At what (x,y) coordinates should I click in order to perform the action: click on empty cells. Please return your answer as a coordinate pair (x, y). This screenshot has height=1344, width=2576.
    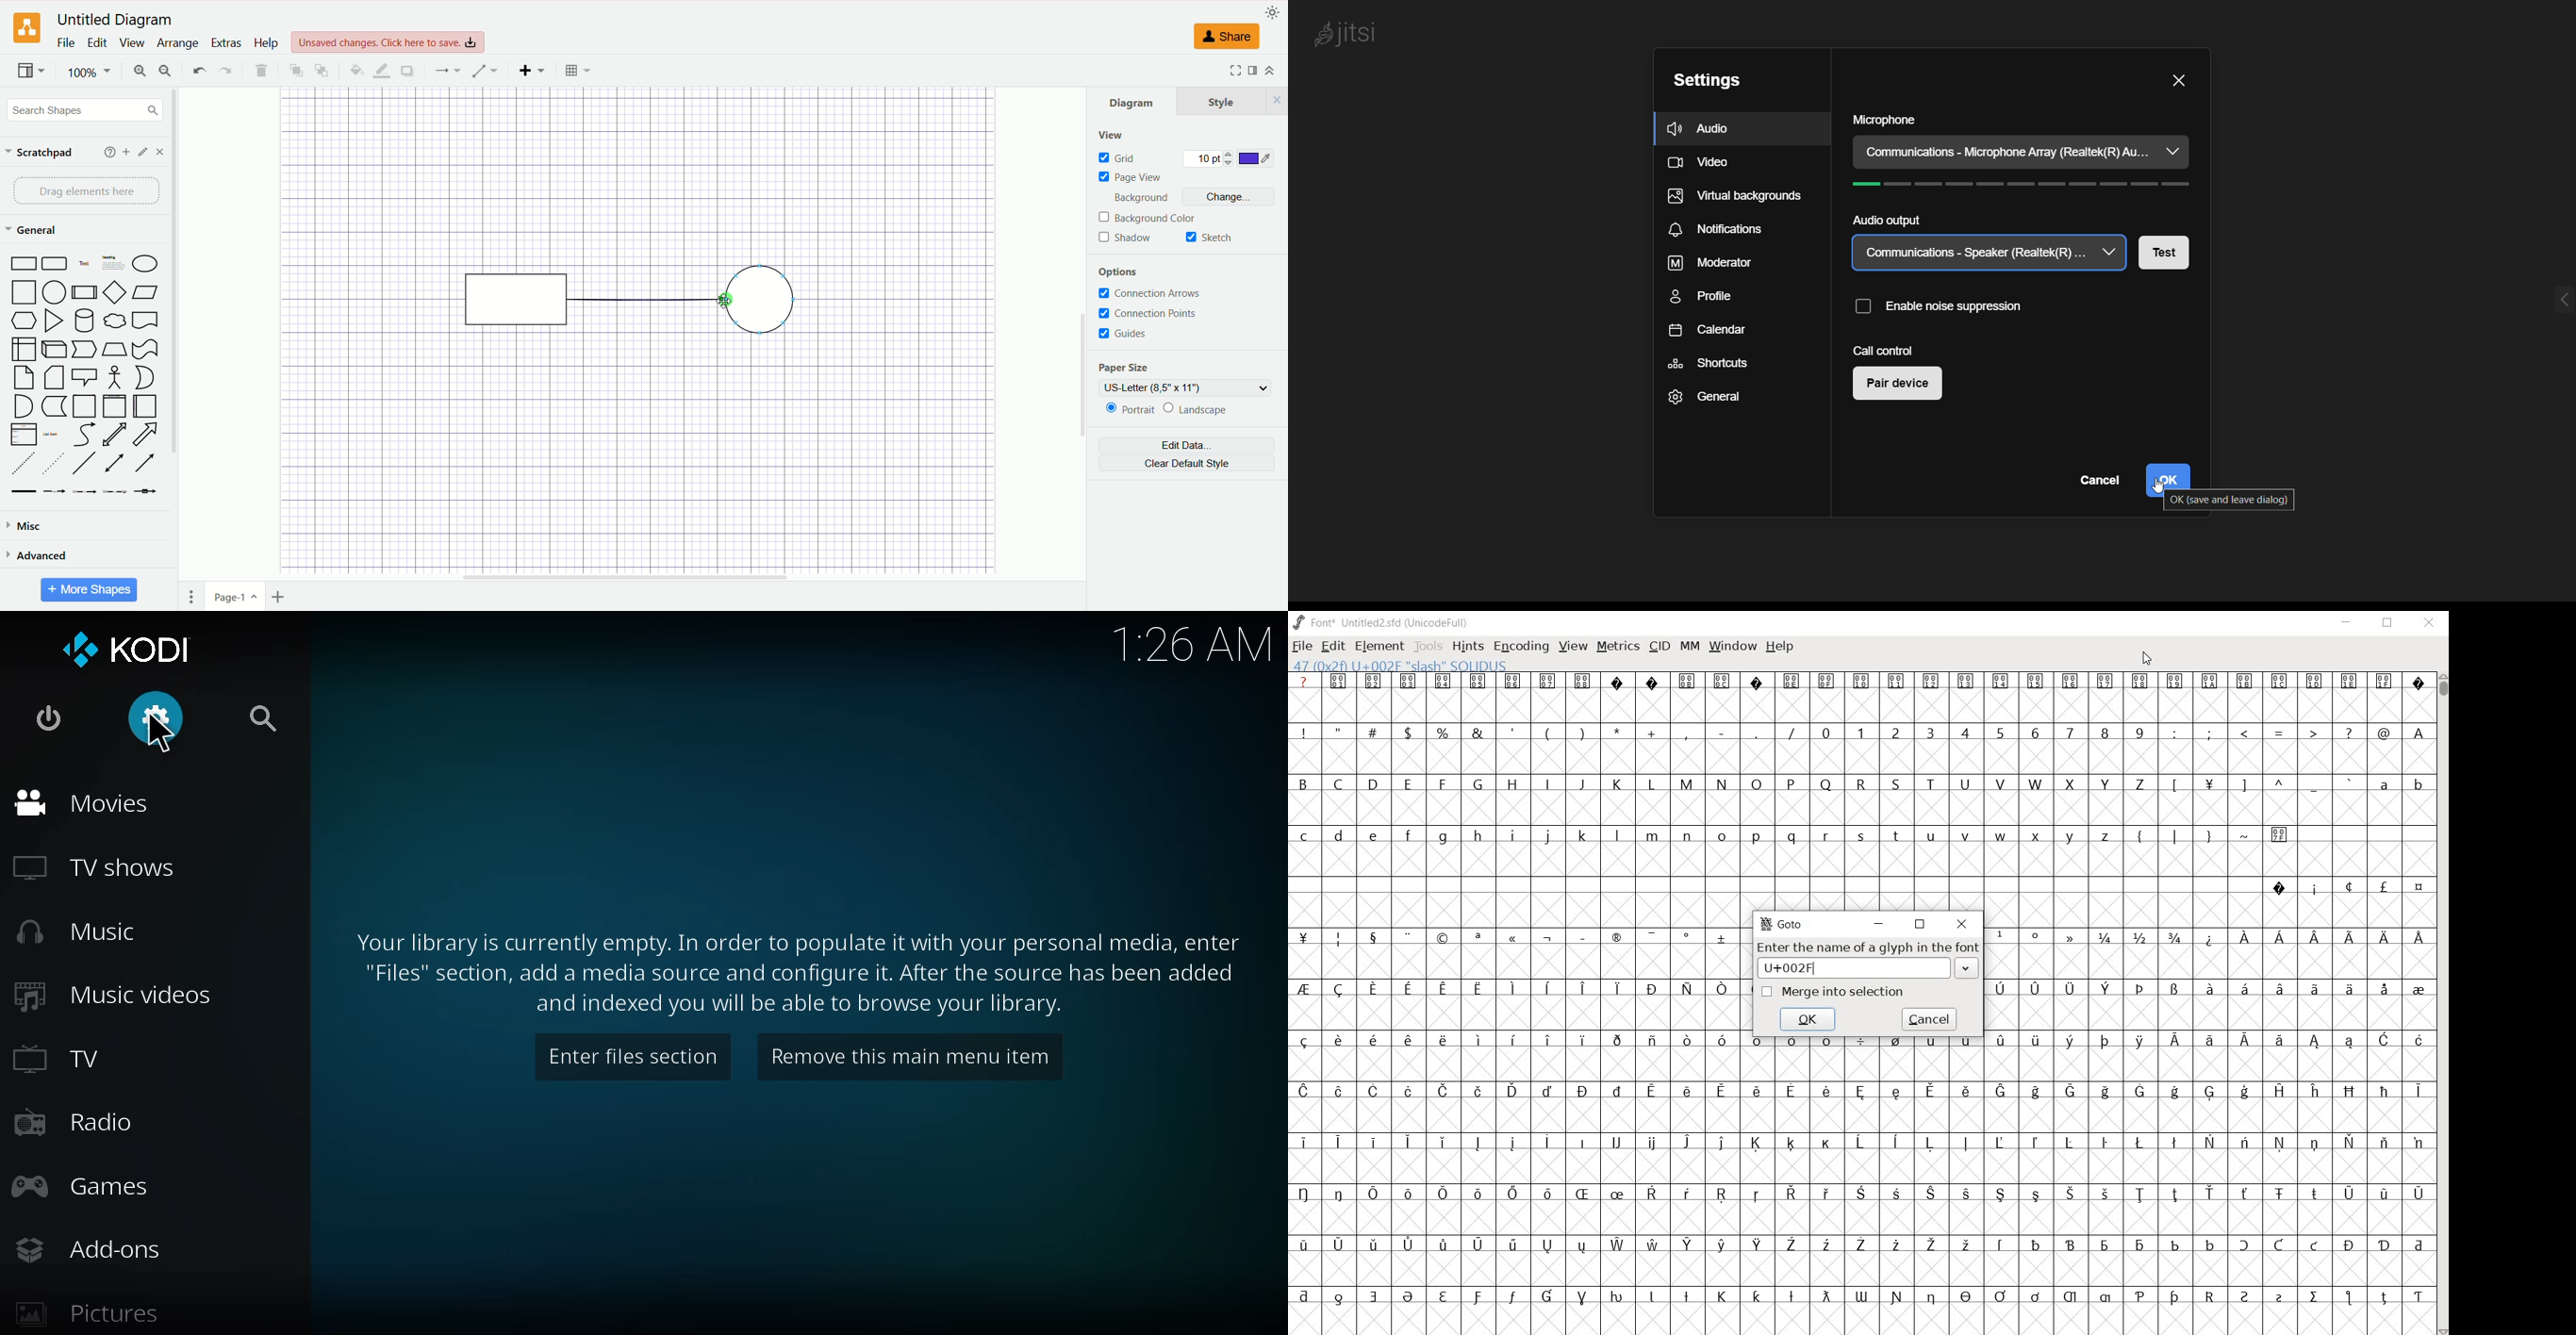
    Looking at the image, I should click on (1528, 961).